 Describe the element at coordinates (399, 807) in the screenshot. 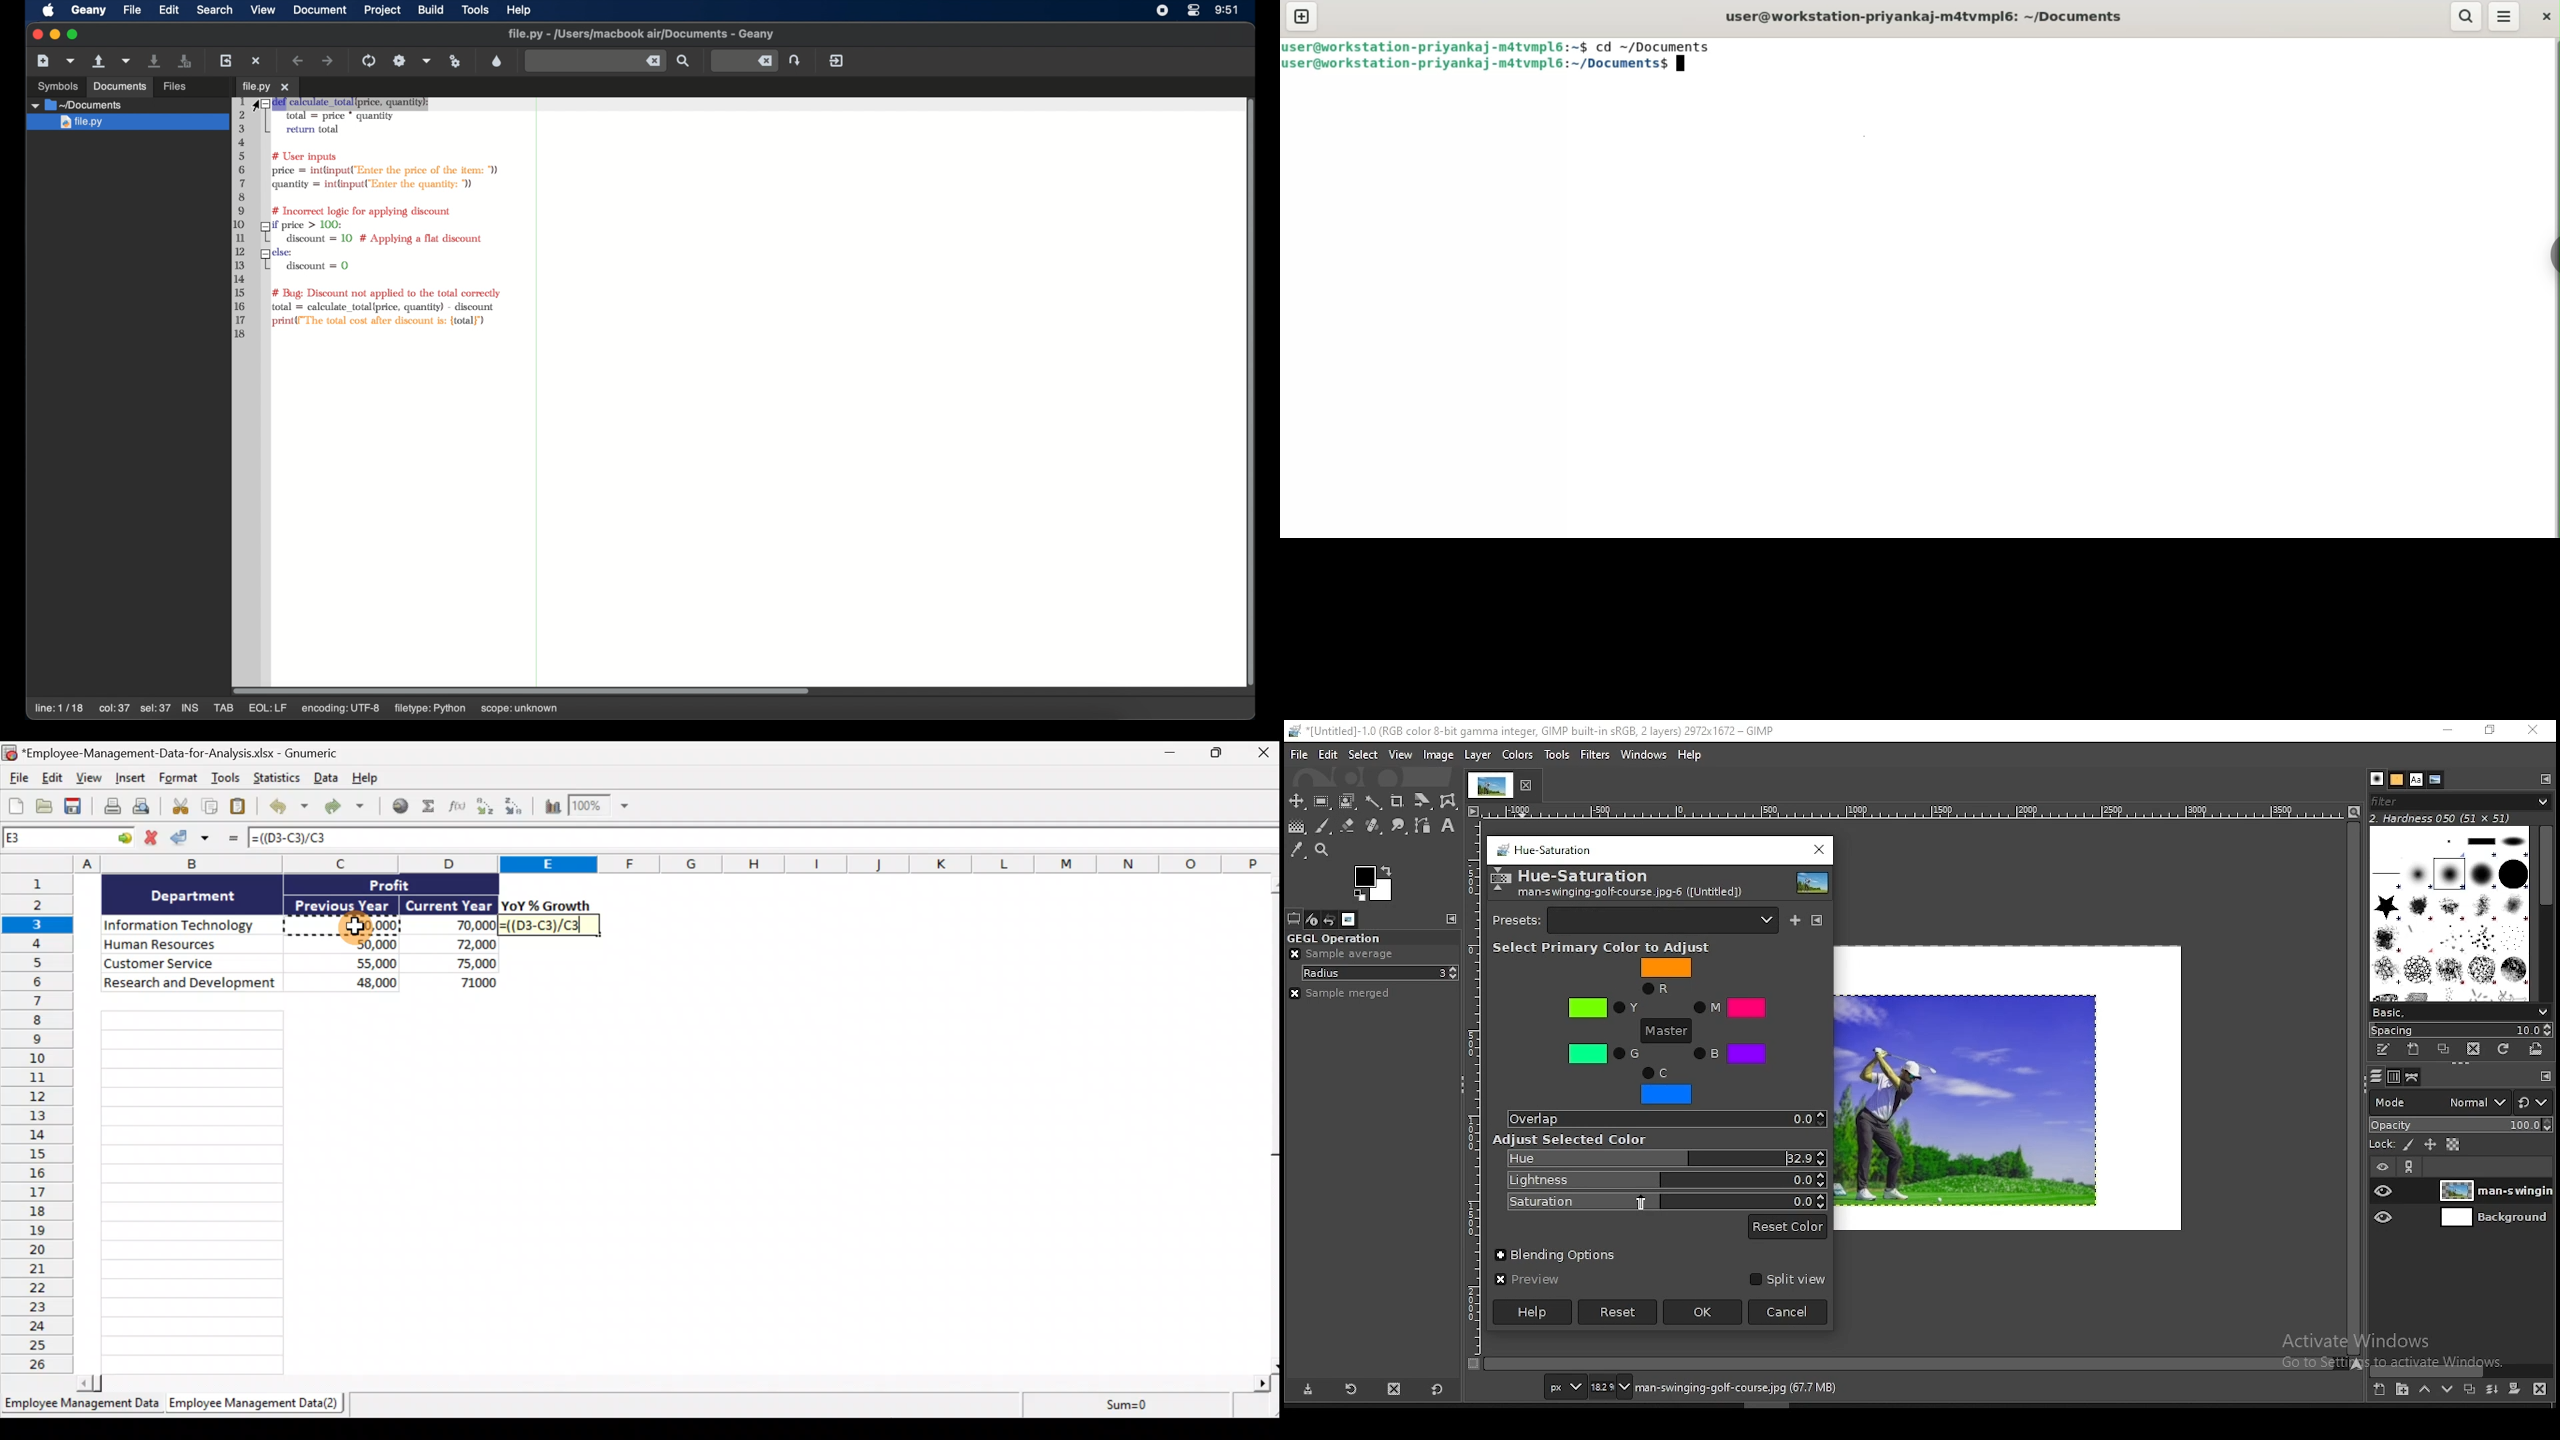

I see `Insert hyperlink` at that location.